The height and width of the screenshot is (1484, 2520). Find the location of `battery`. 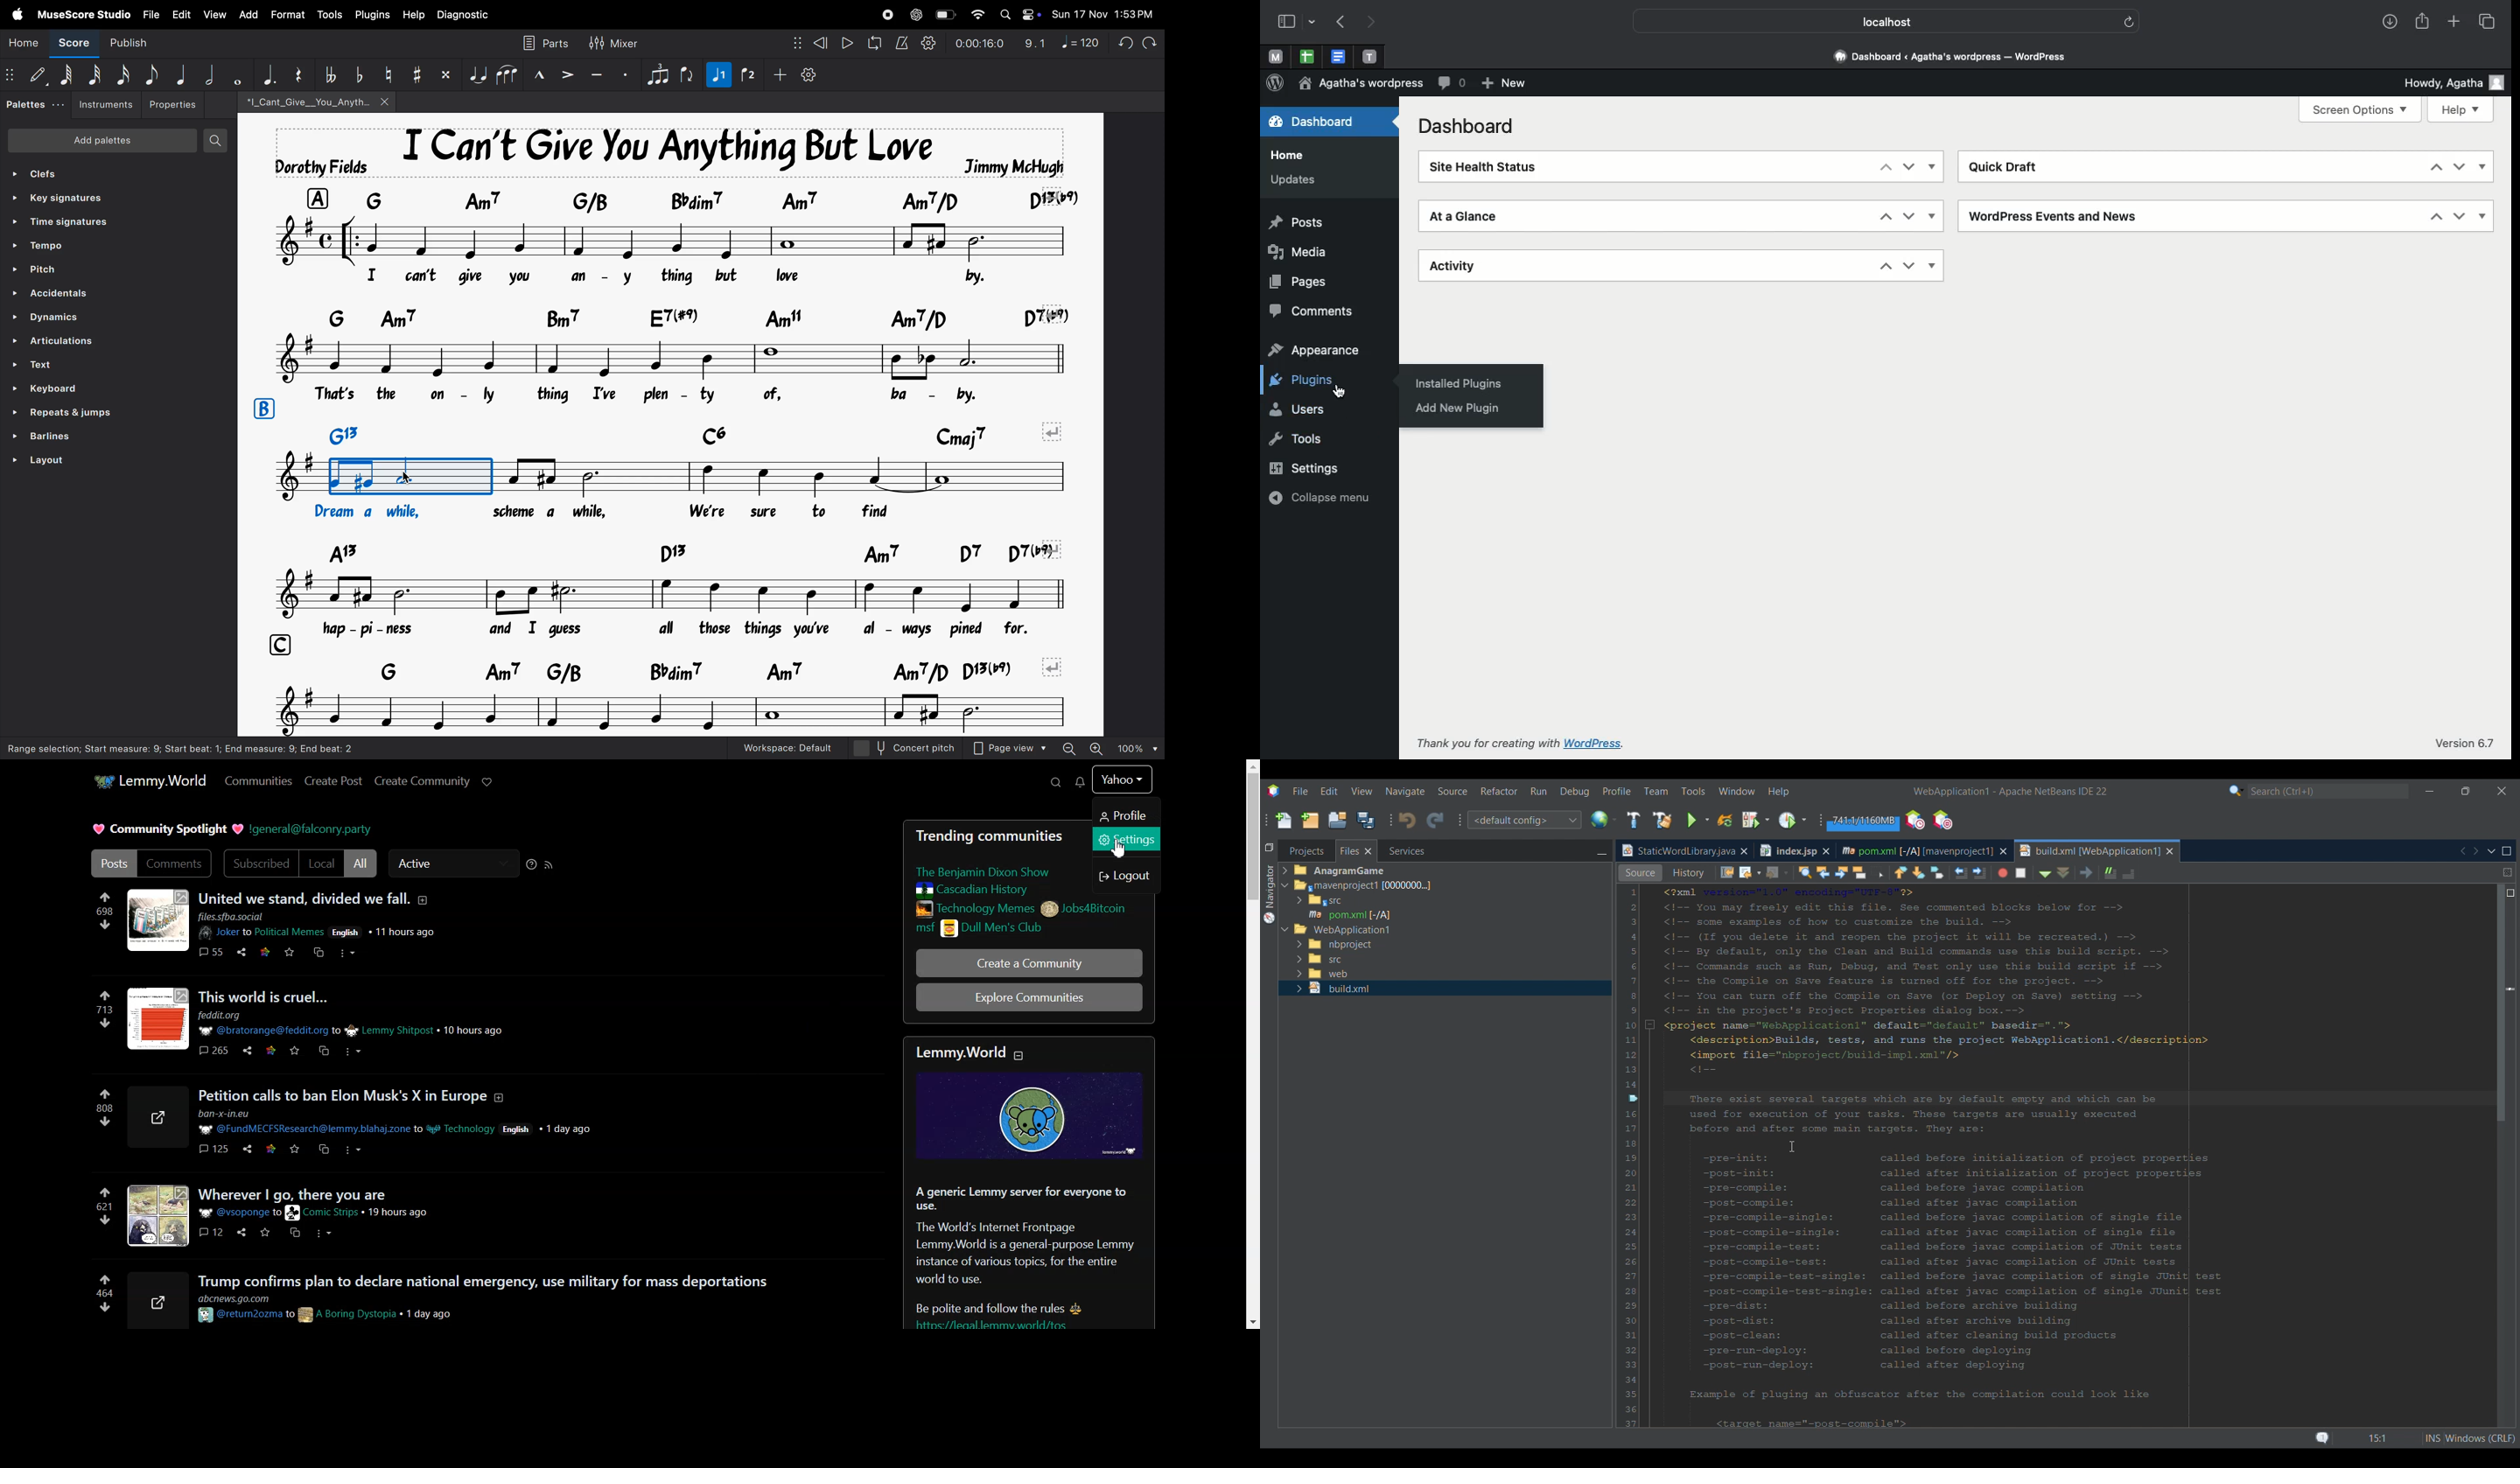

battery is located at coordinates (947, 14).